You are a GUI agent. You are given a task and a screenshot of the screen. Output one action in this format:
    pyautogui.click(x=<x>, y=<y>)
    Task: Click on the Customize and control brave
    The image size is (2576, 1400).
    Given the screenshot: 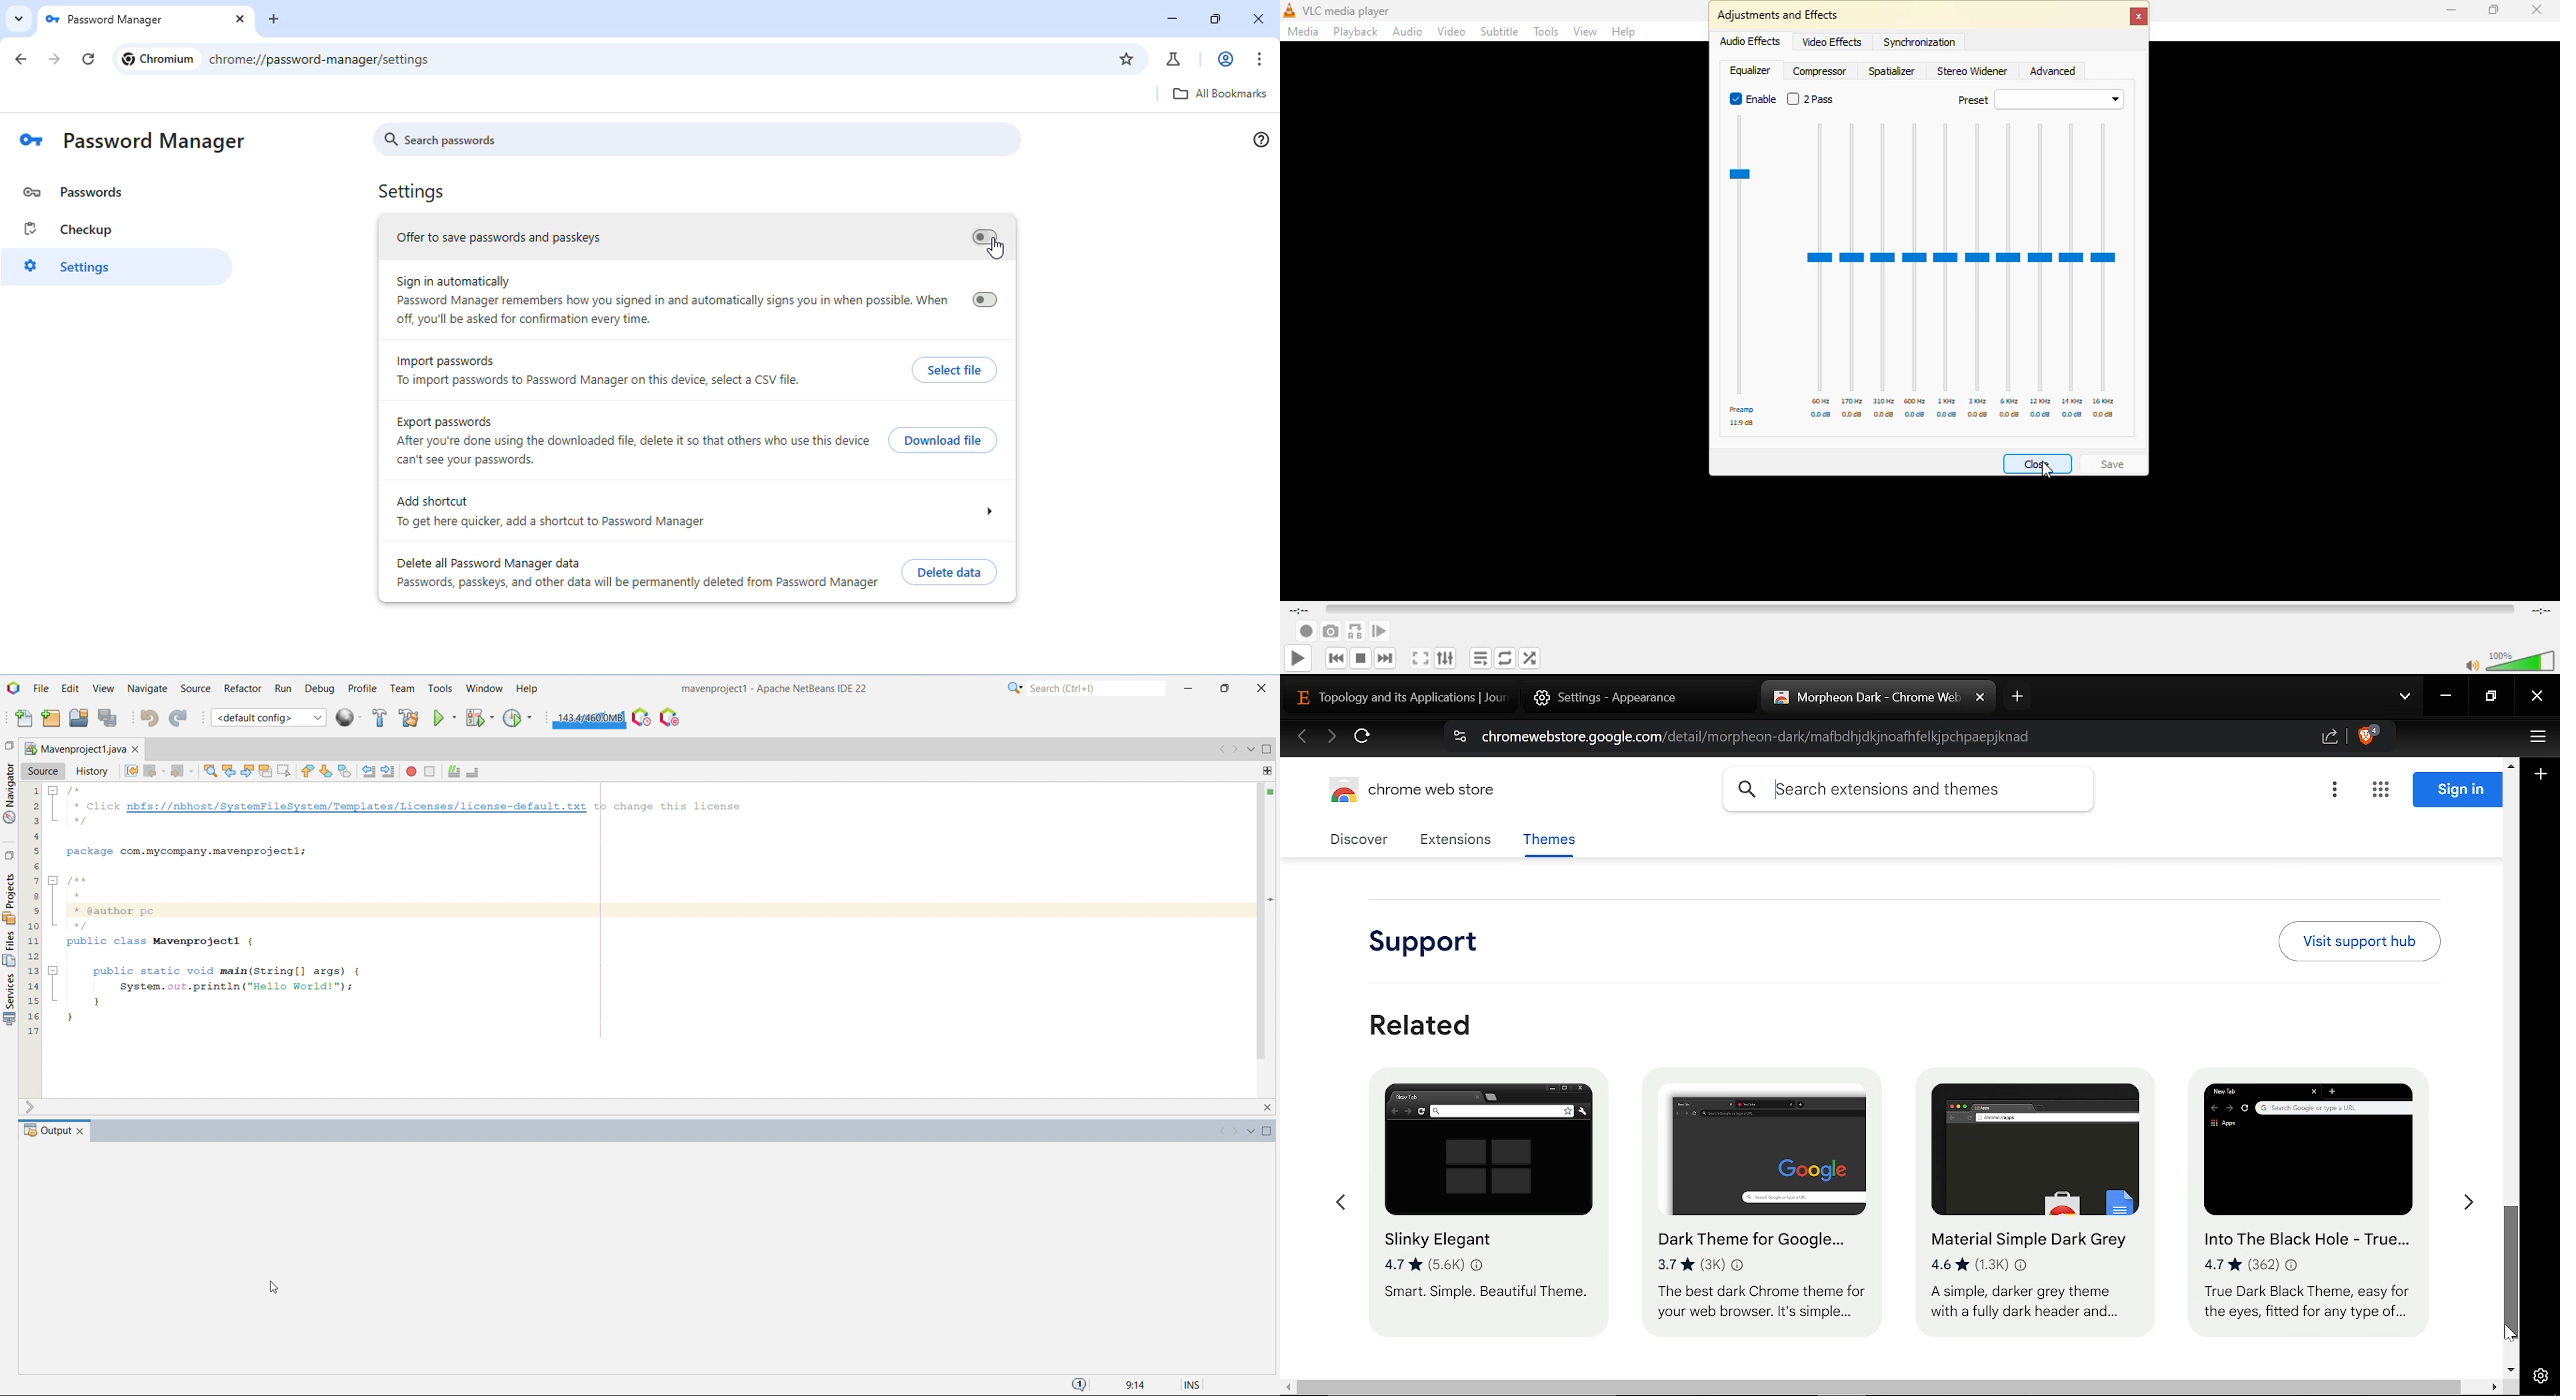 What is the action you would take?
    pyautogui.click(x=2535, y=739)
    